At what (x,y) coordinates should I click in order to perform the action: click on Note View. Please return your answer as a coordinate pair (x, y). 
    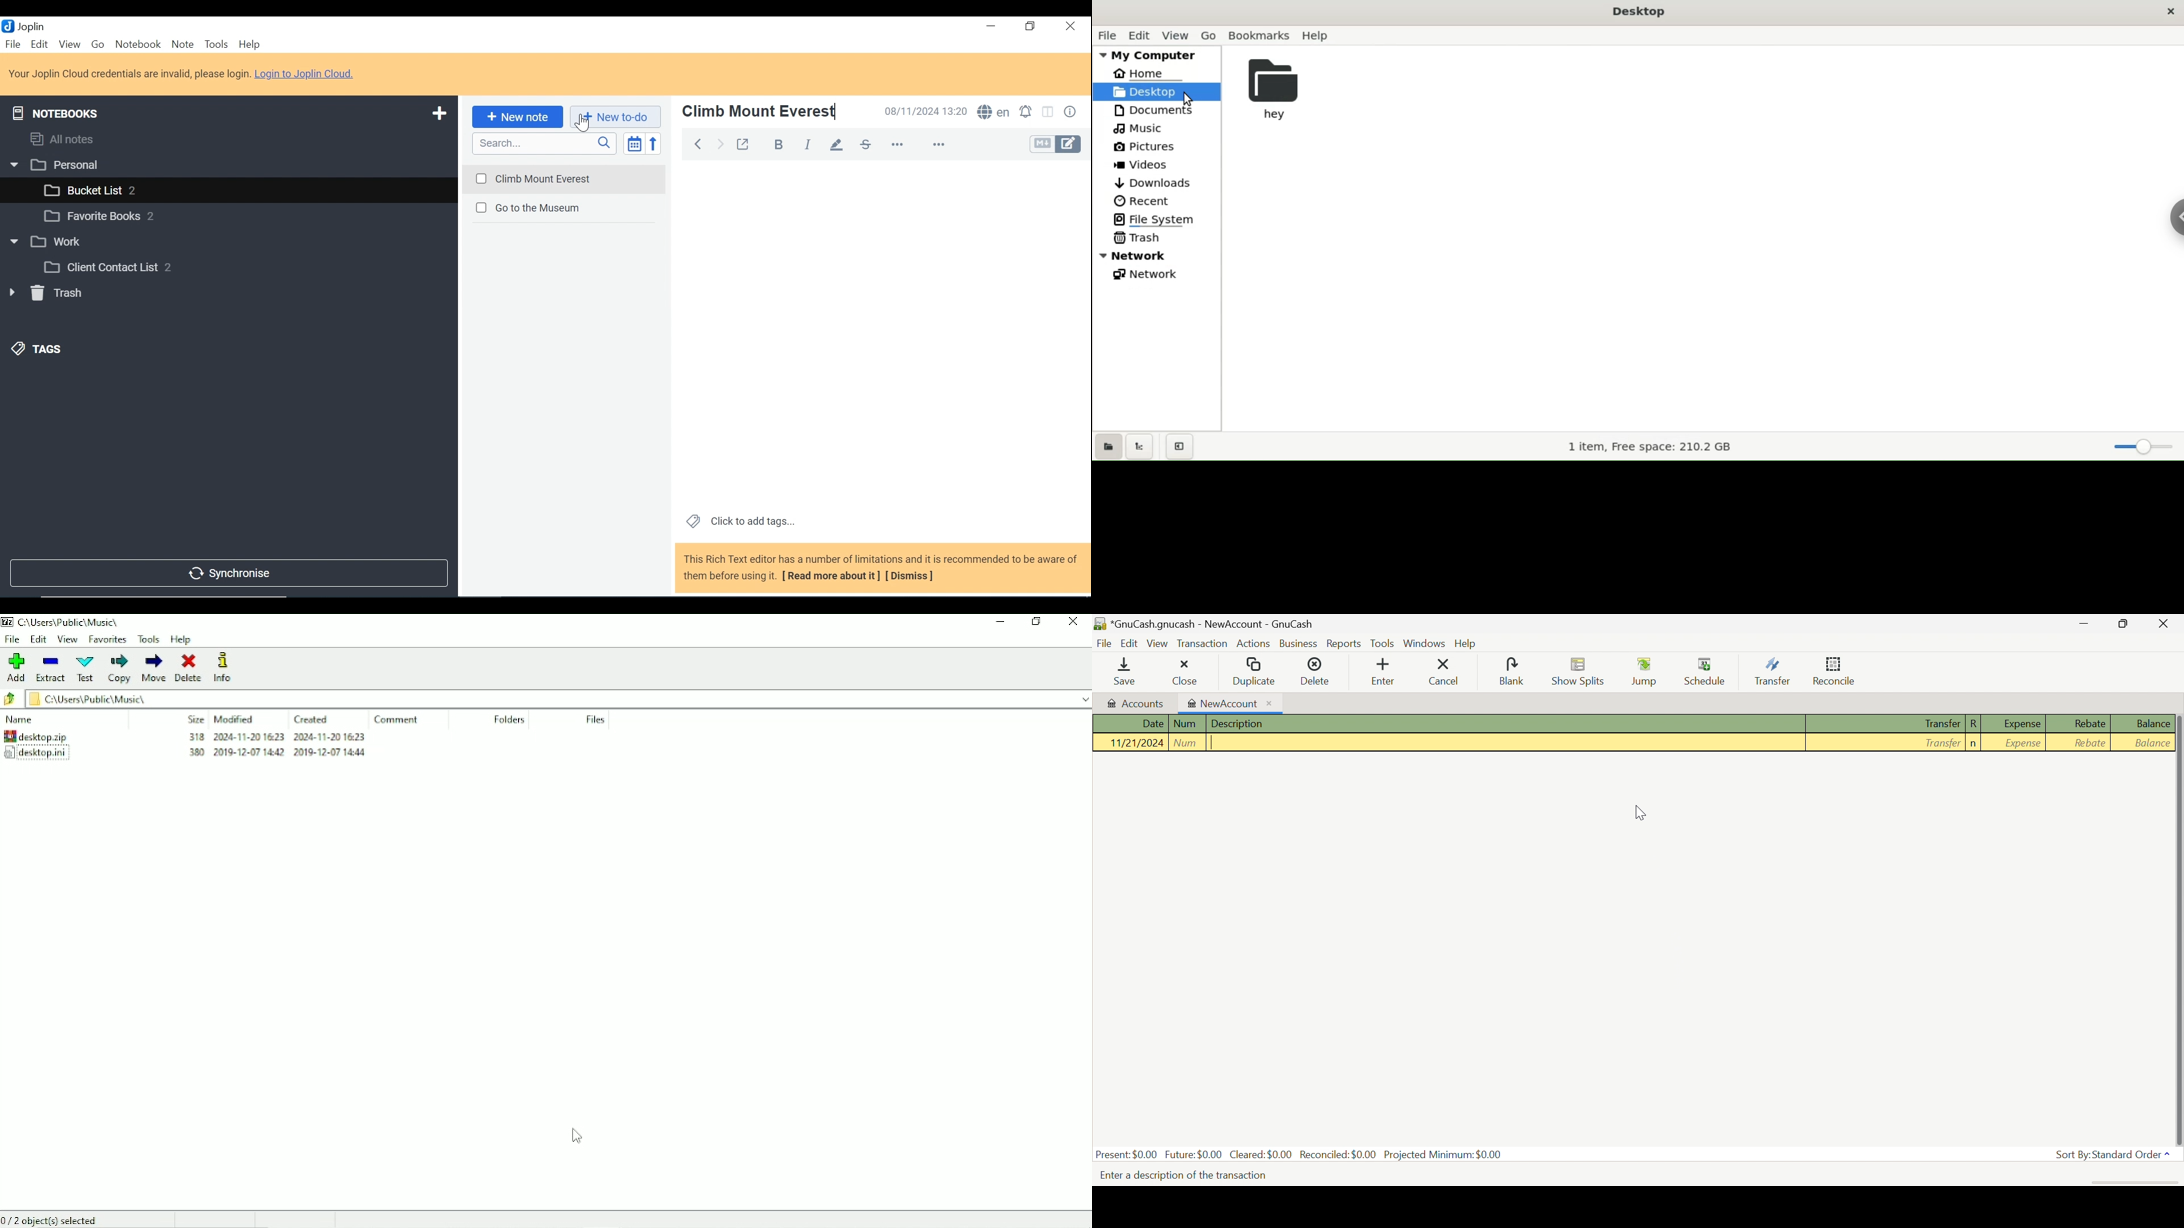
    Looking at the image, I should click on (882, 333).